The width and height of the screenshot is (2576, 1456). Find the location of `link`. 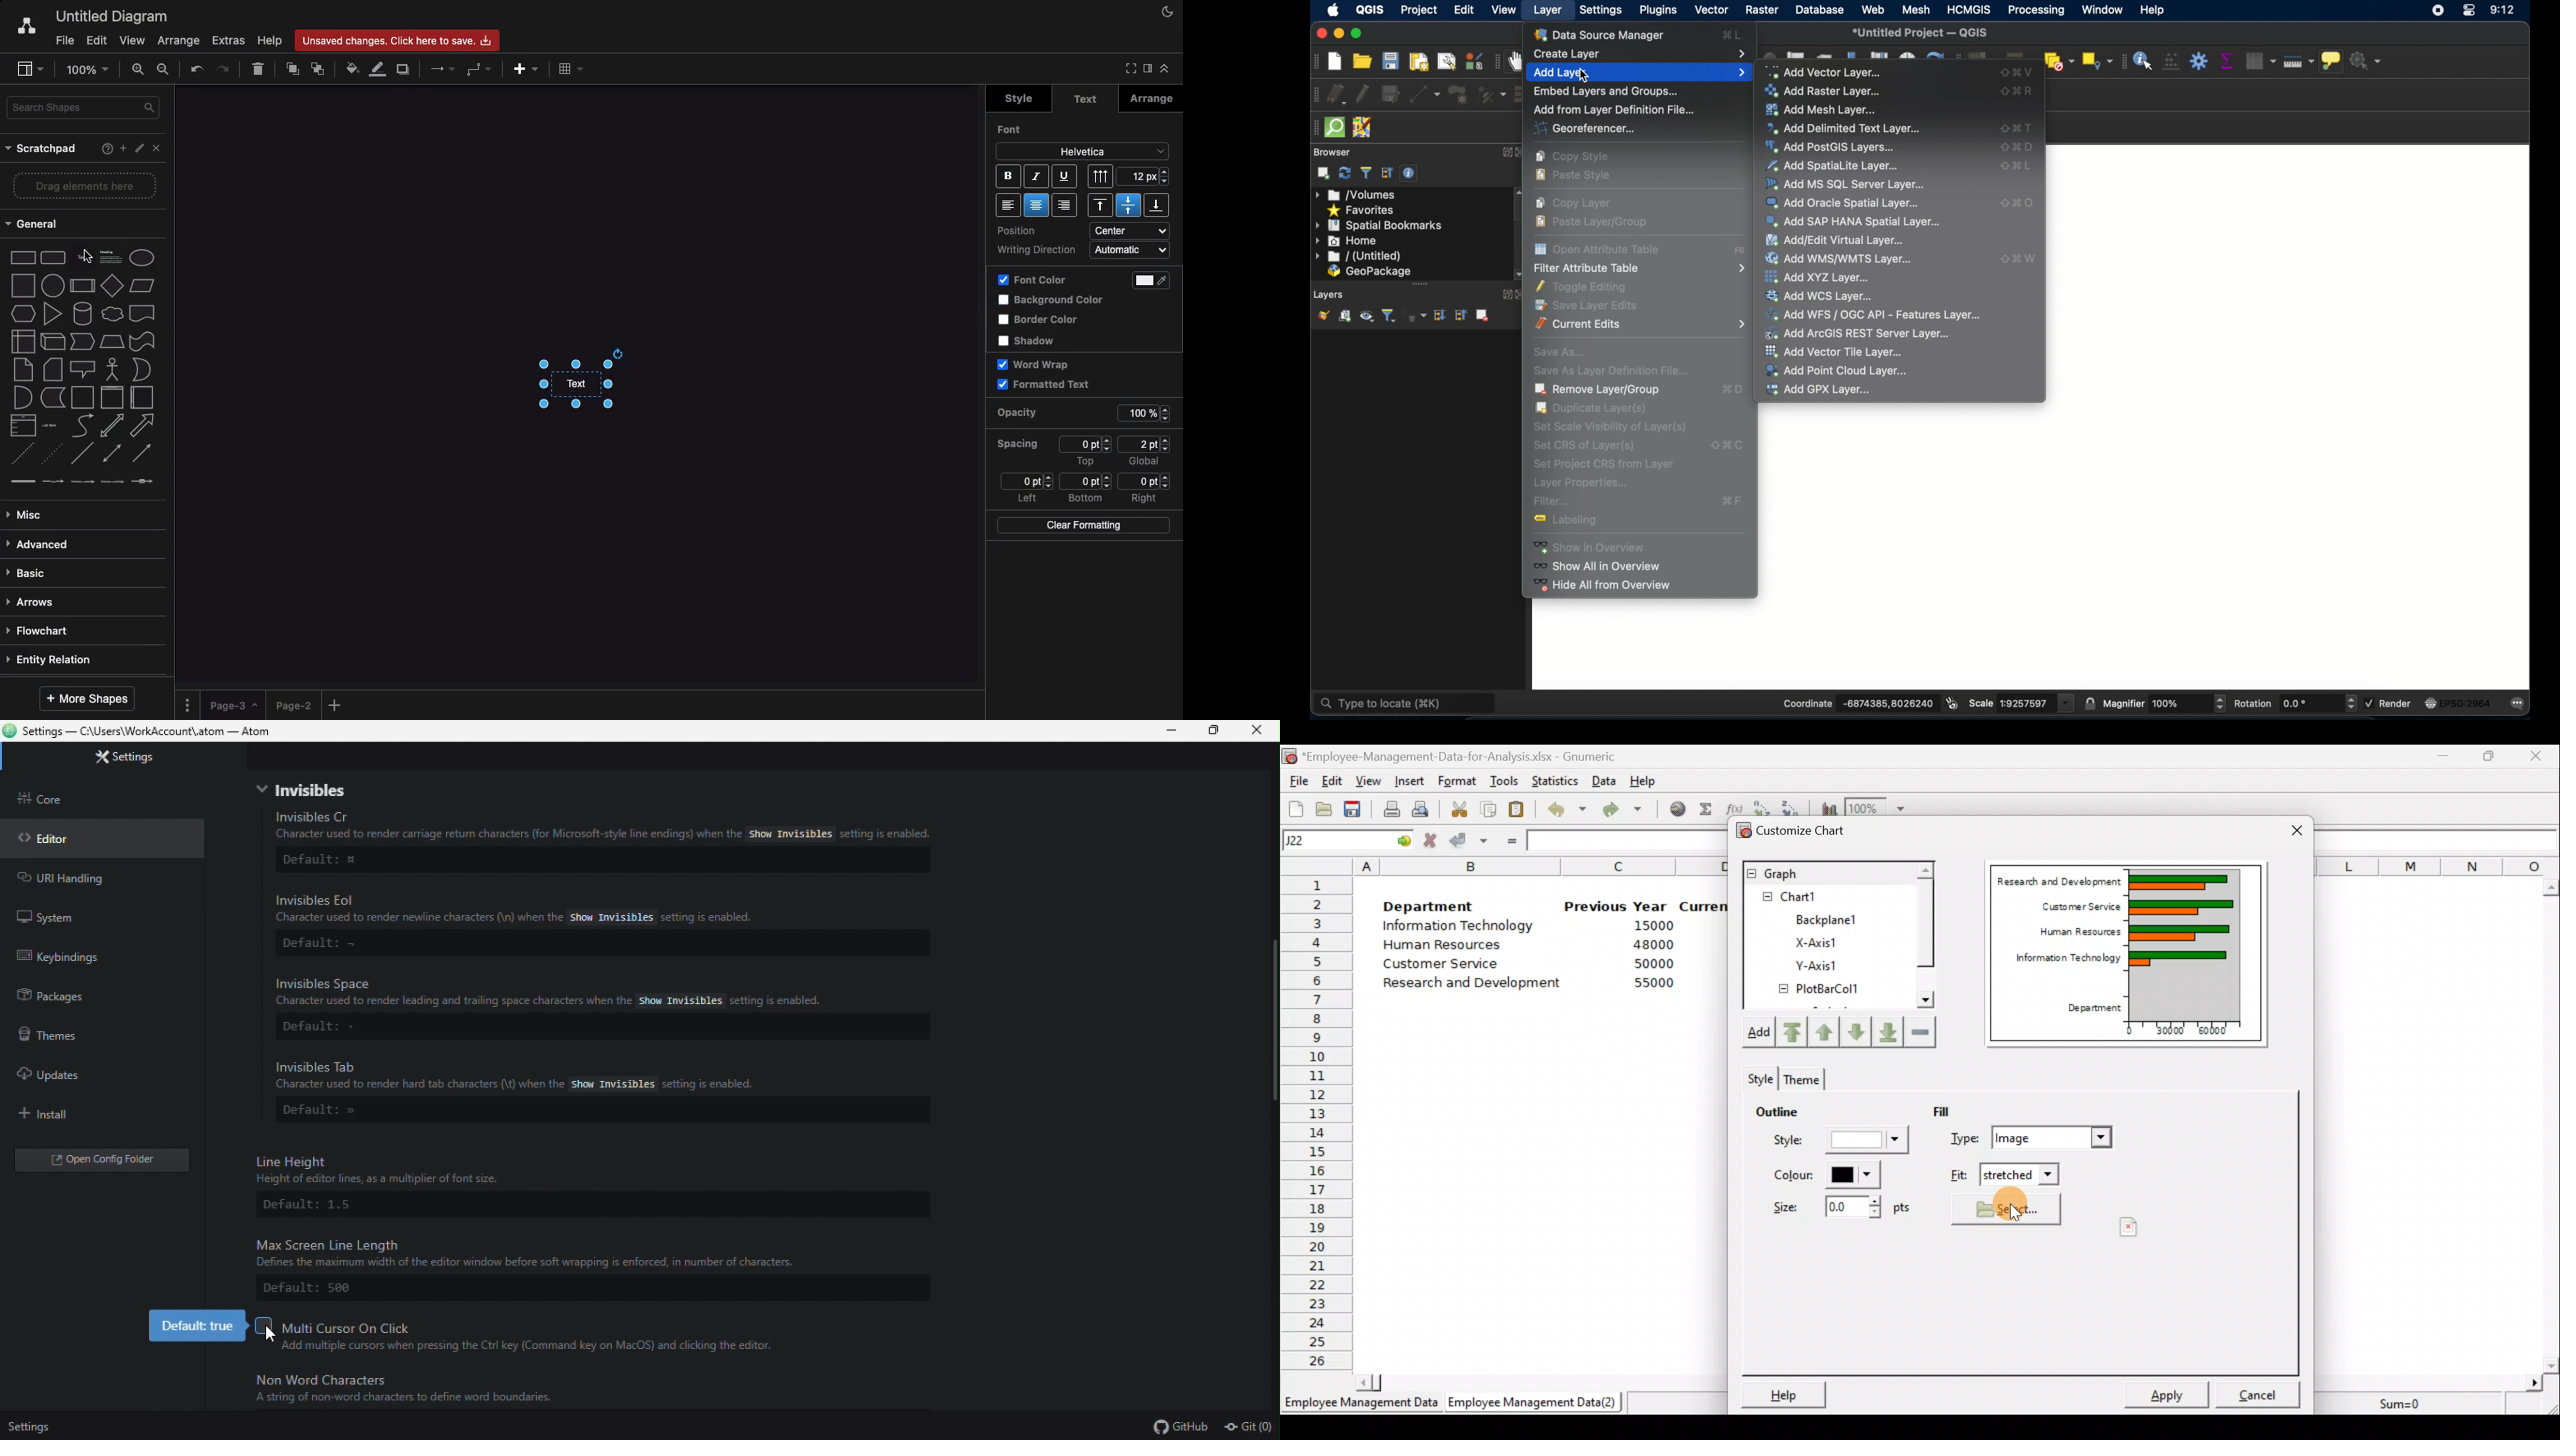

link is located at coordinates (22, 481).